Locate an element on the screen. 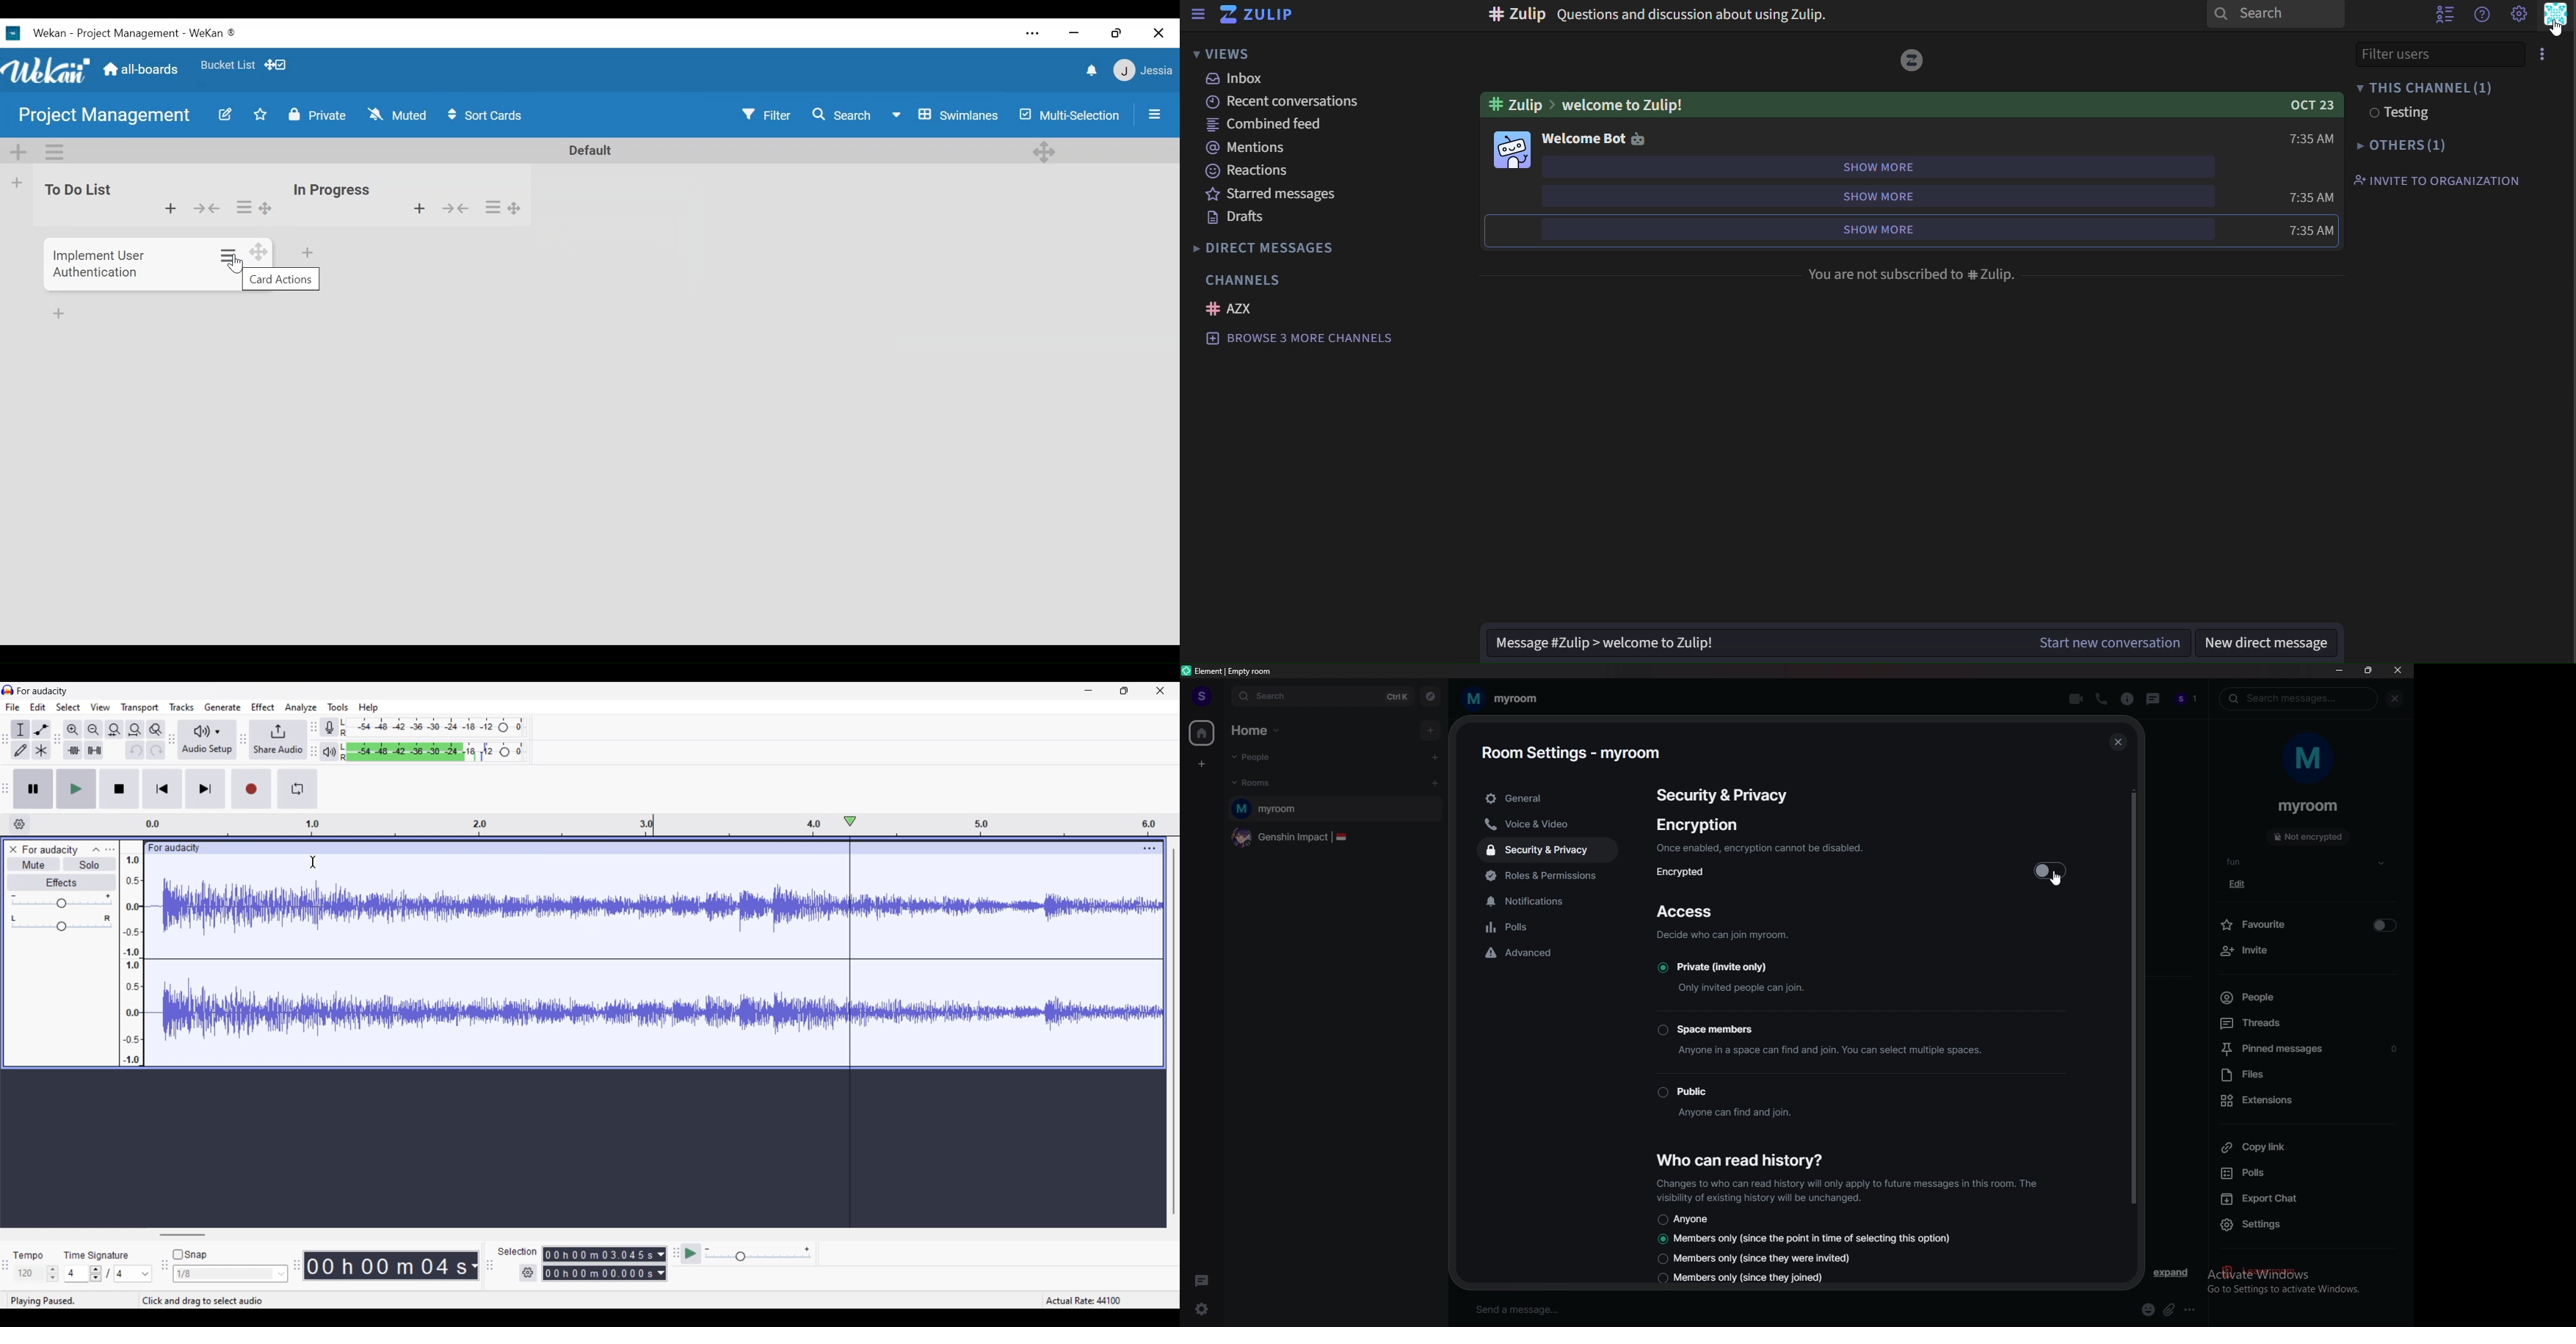 The image size is (2576, 1344). inn progress is located at coordinates (332, 185).